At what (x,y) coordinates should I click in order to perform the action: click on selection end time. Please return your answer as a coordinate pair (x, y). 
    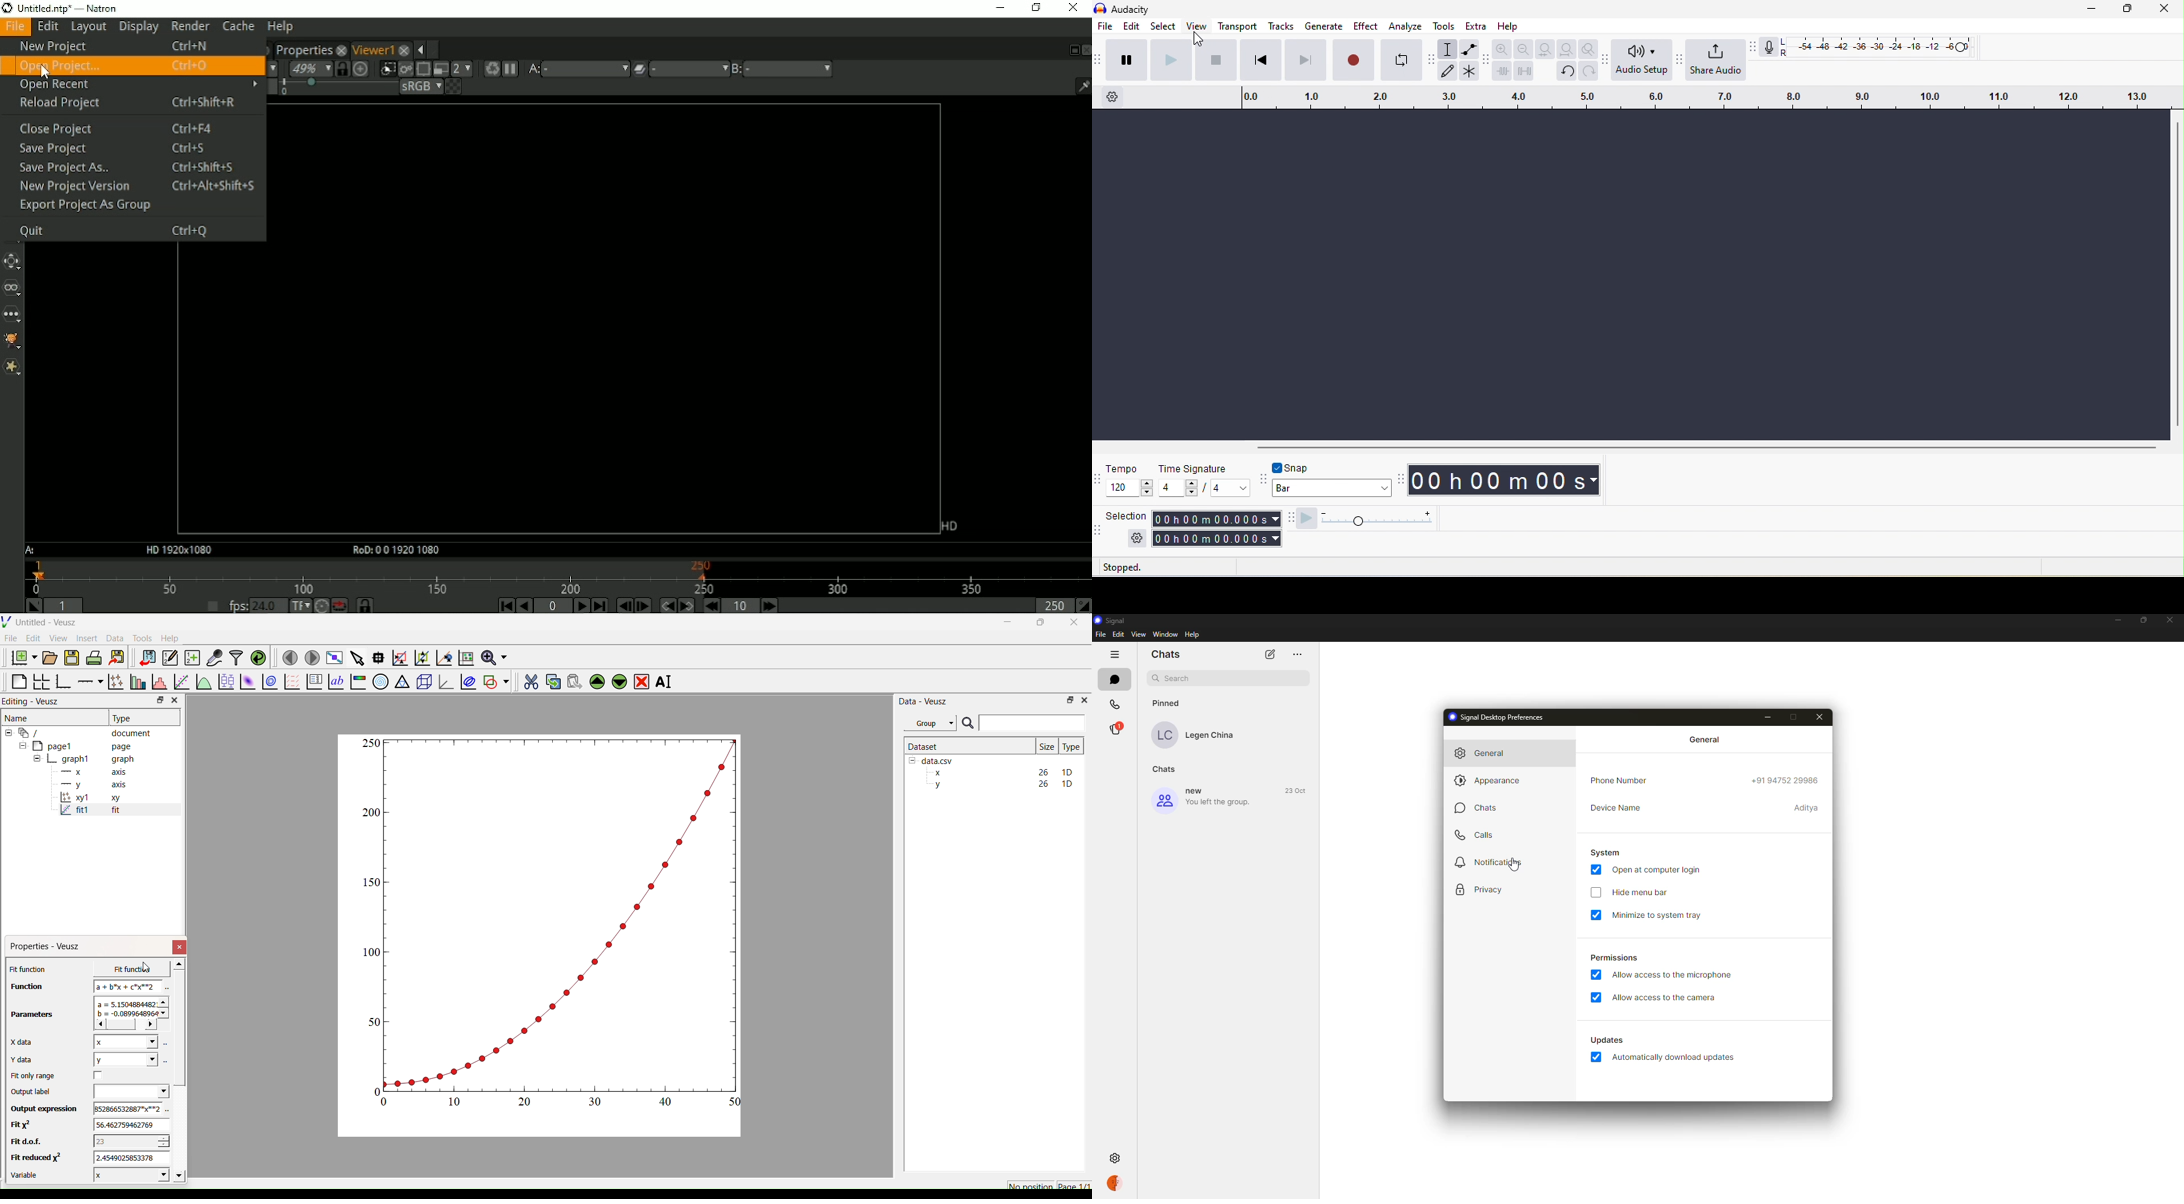
    Looking at the image, I should click on (1218, 539).